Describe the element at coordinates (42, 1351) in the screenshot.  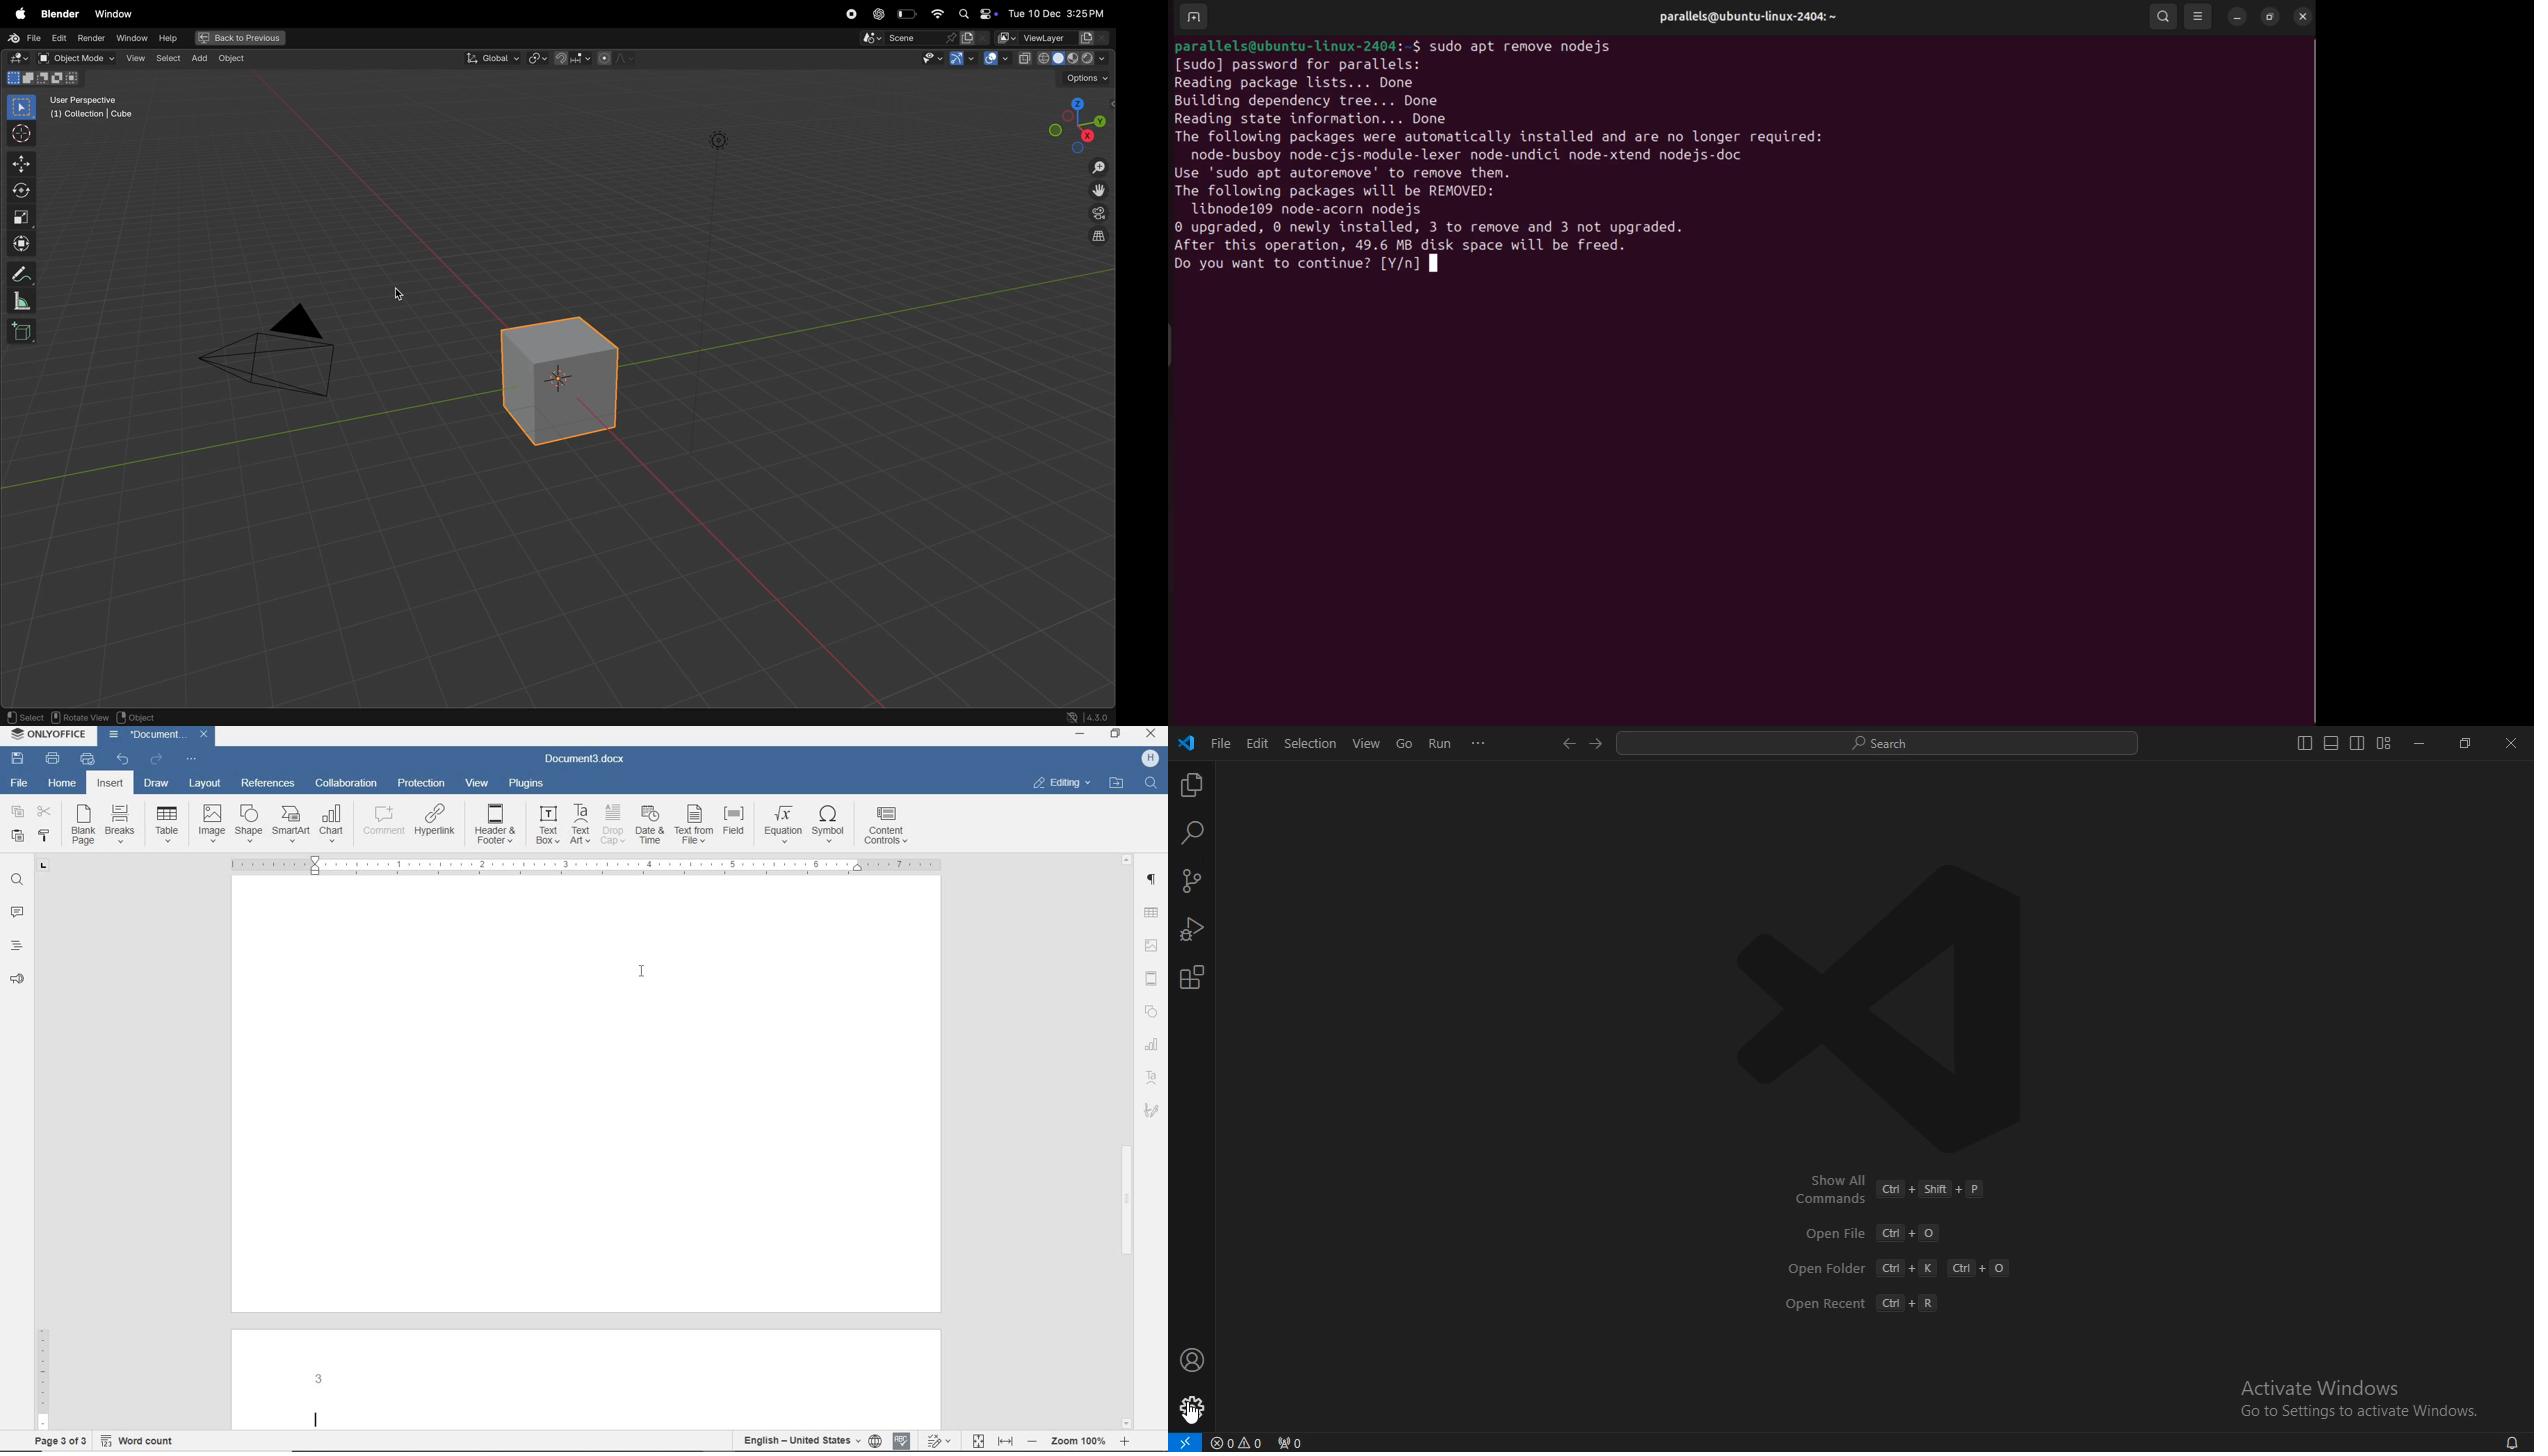
I see `RULER` at that location.